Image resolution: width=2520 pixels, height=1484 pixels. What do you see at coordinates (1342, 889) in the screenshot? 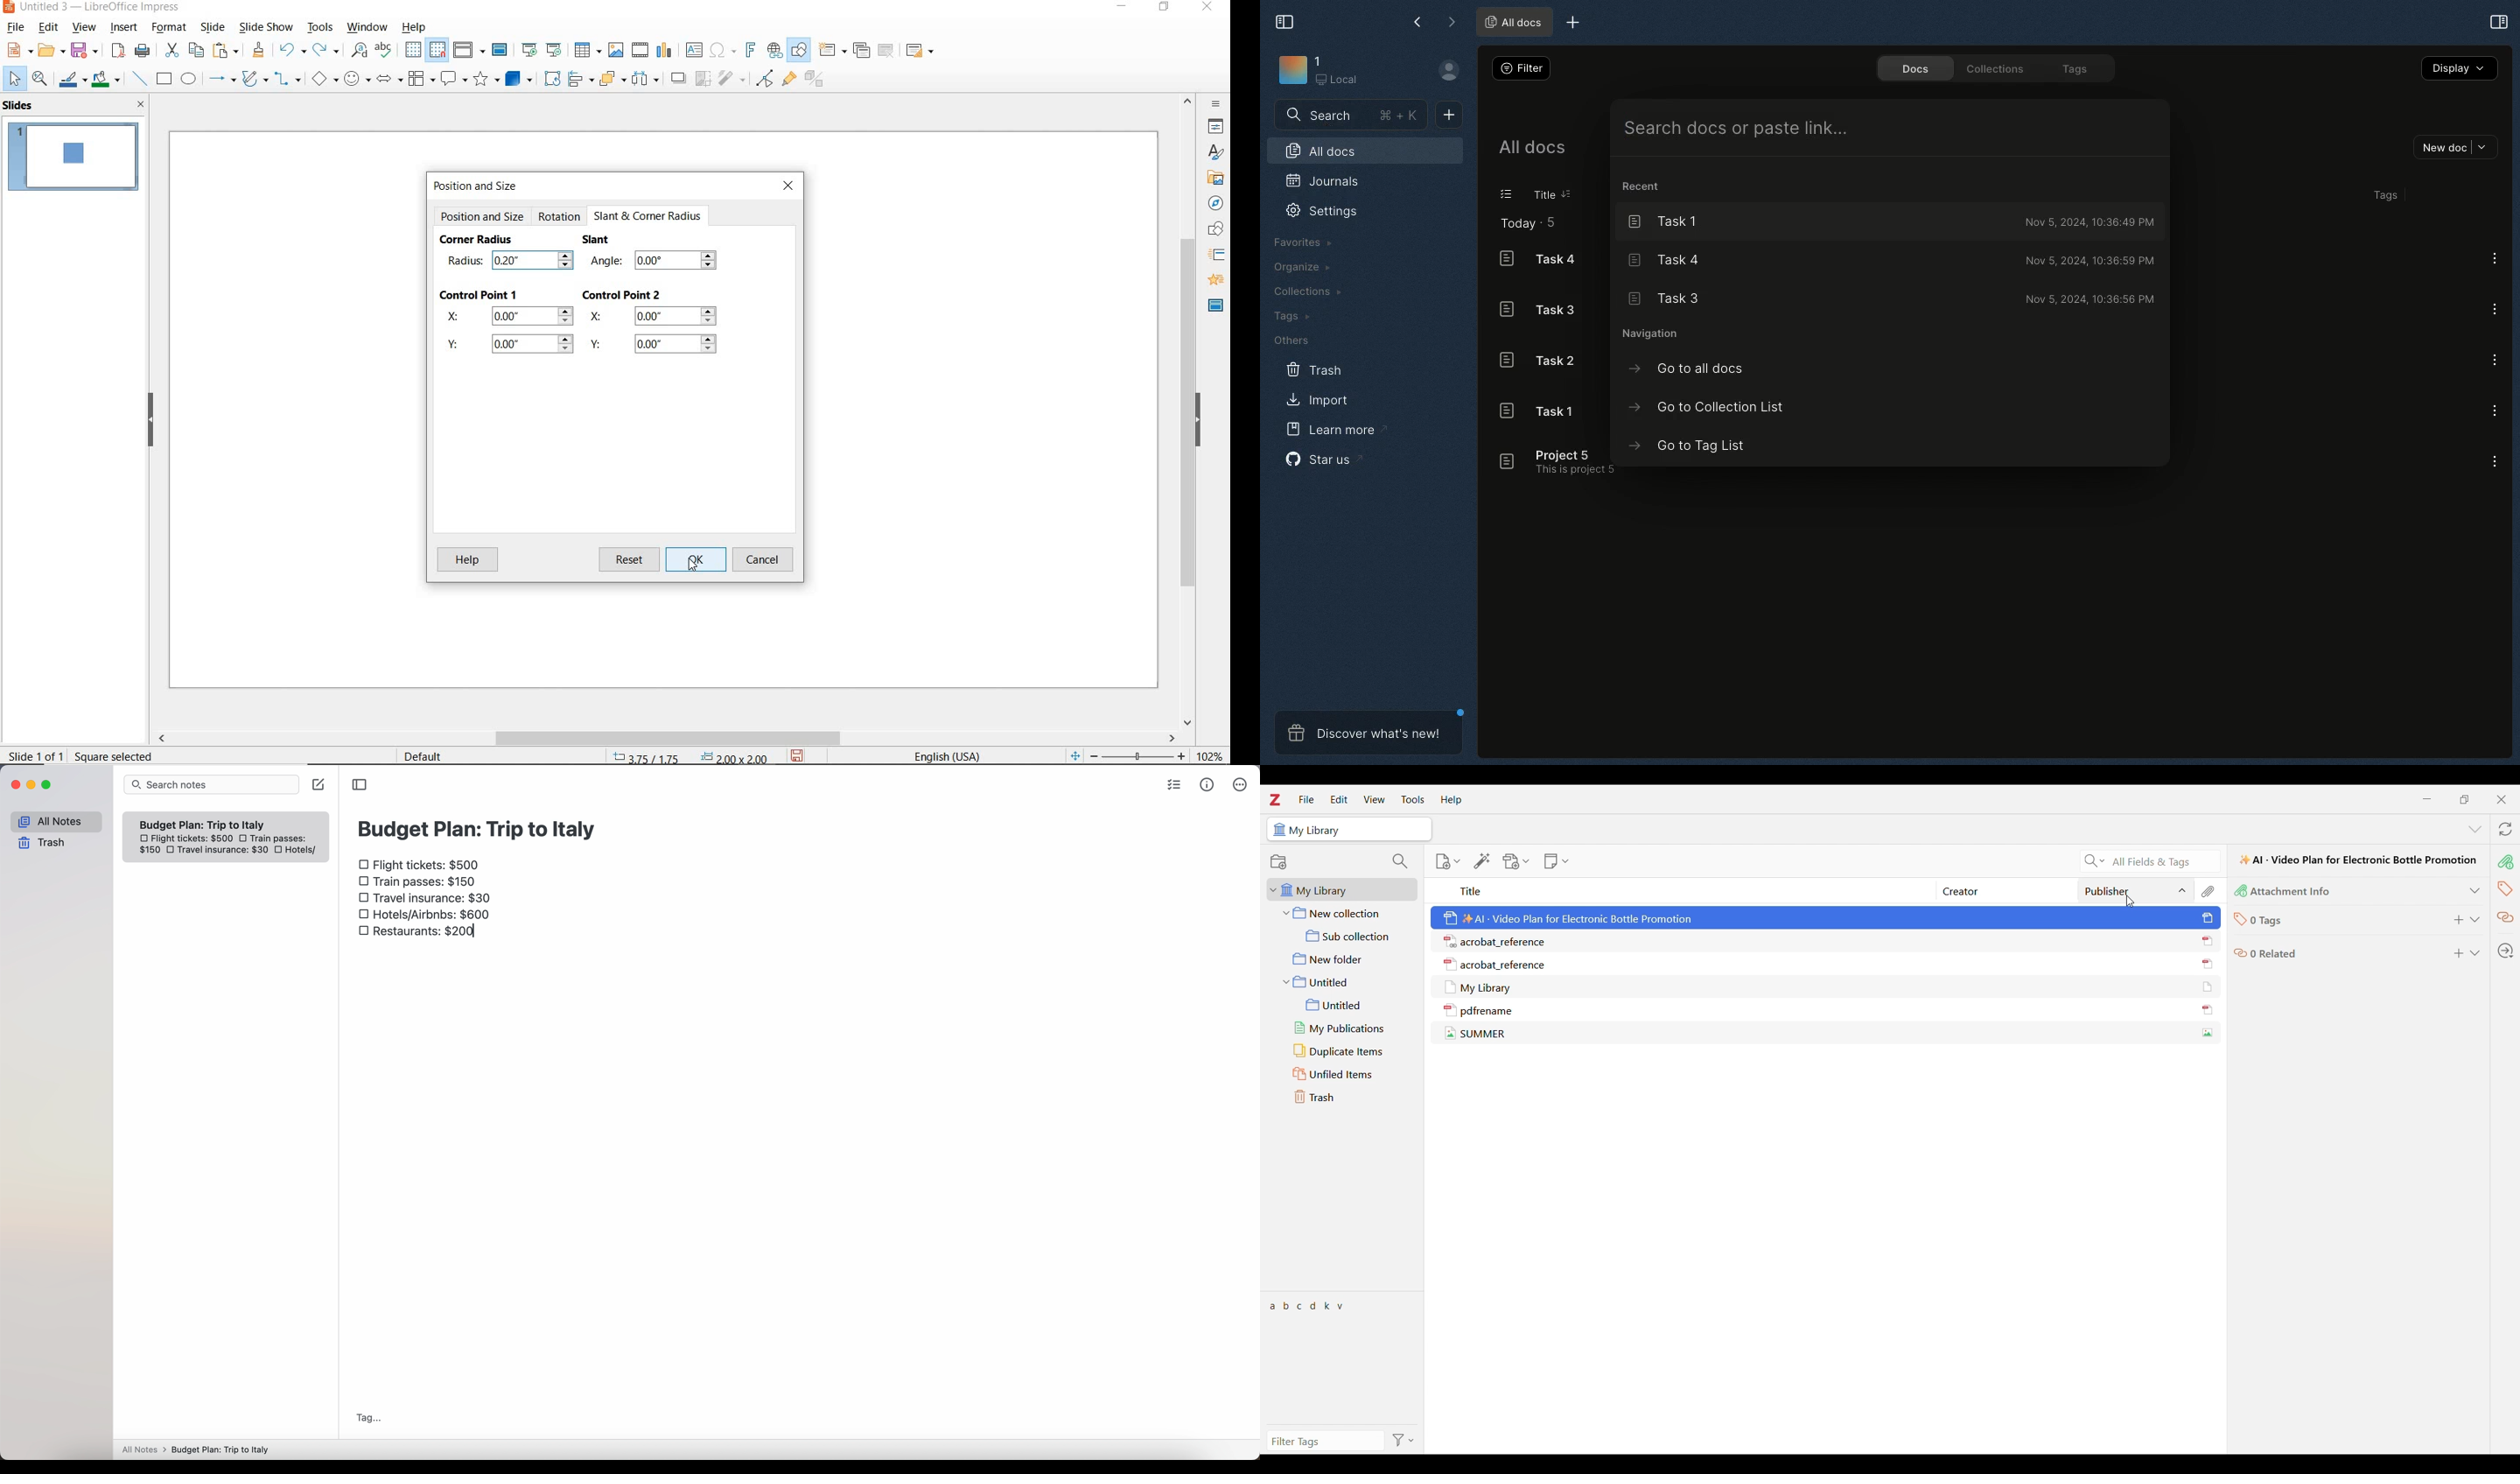
I see `My Library` at bounding box center [1342, 889].